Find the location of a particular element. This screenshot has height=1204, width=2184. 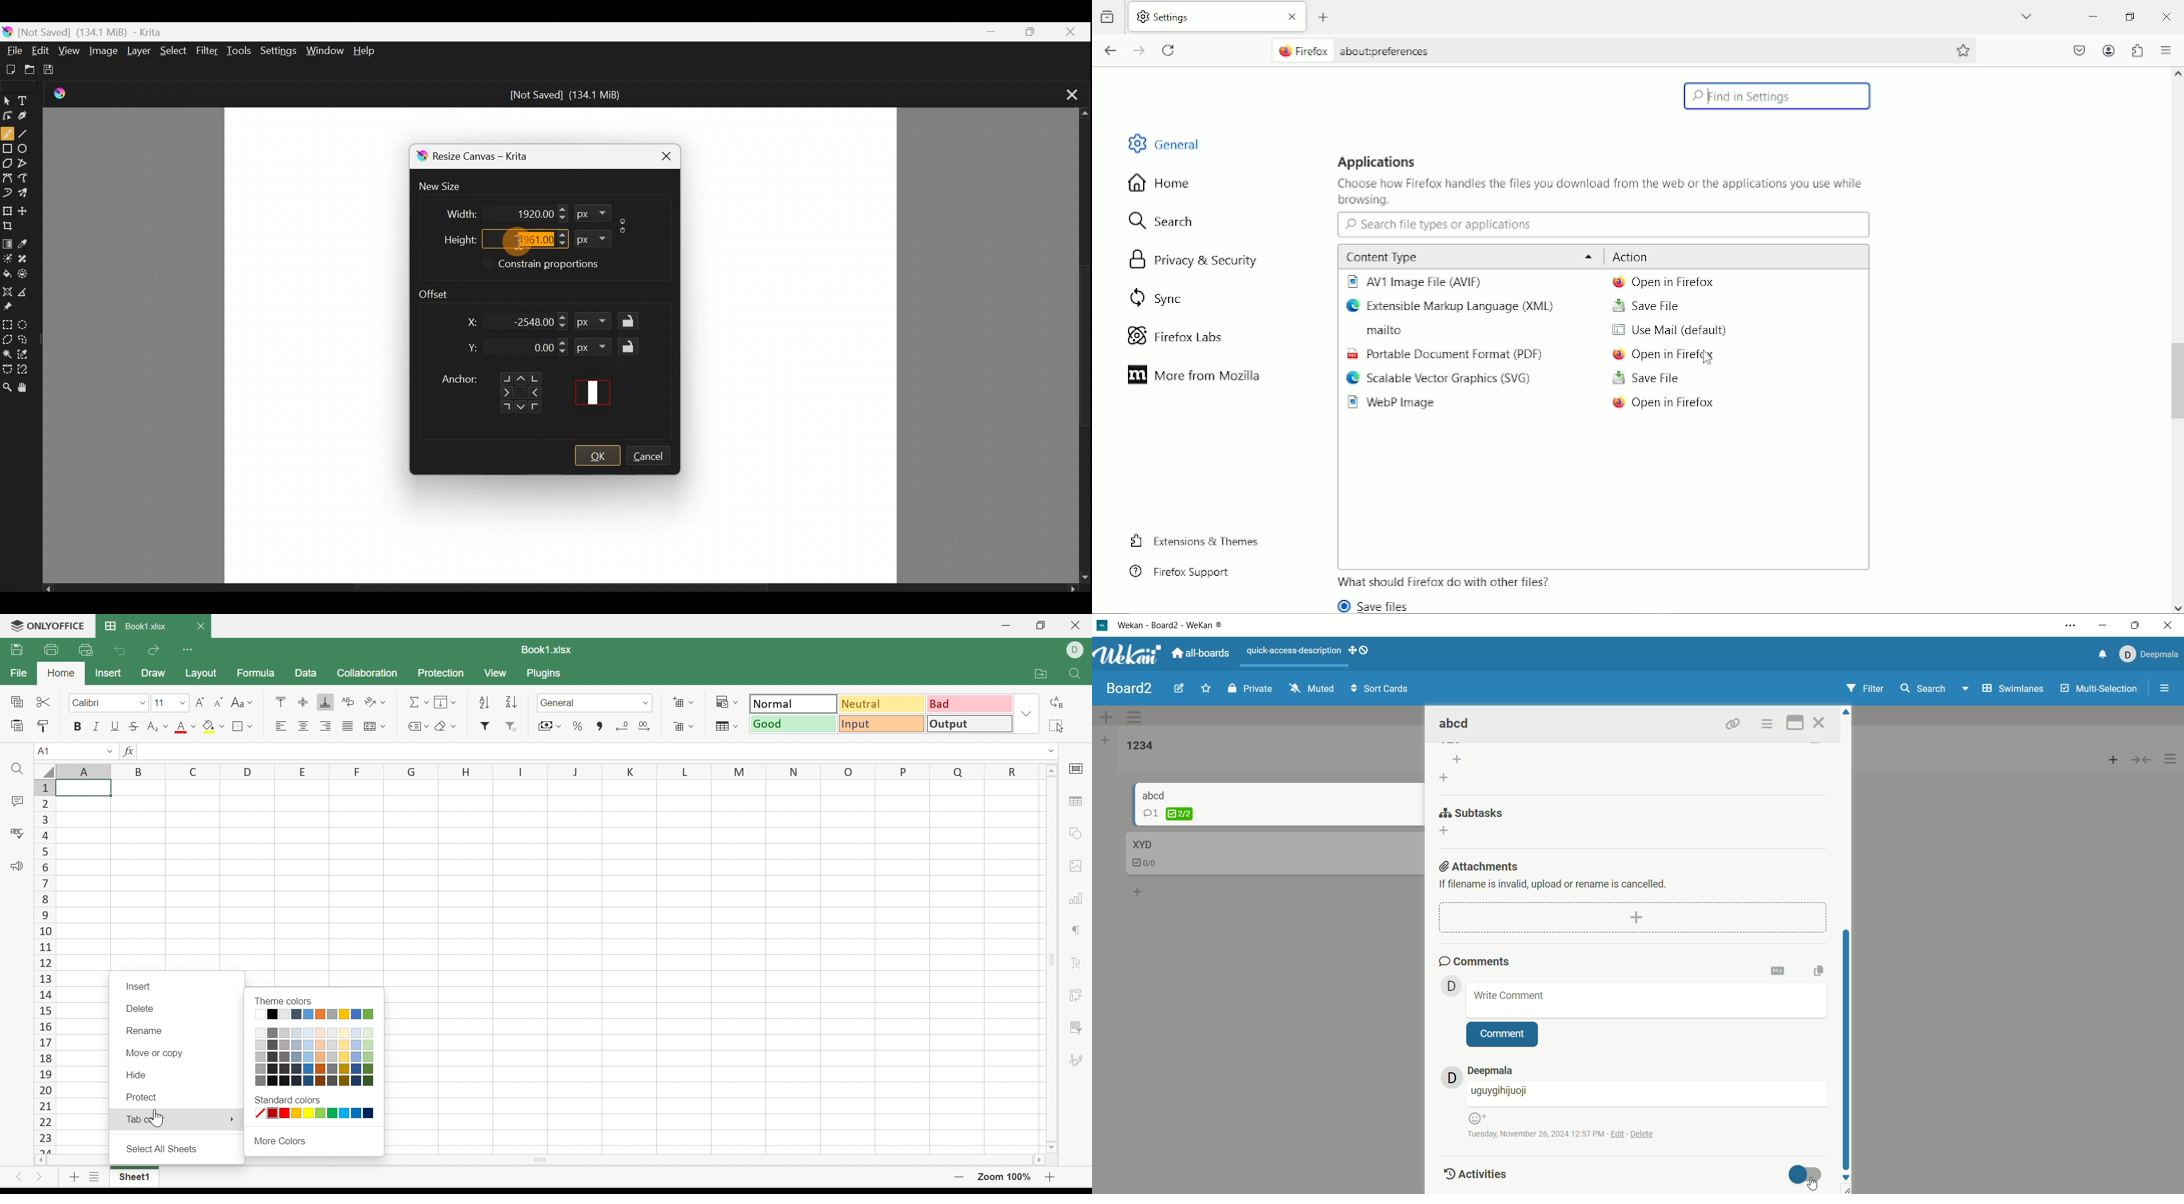

Lock/Unlock is located at coordinates (632, 346).